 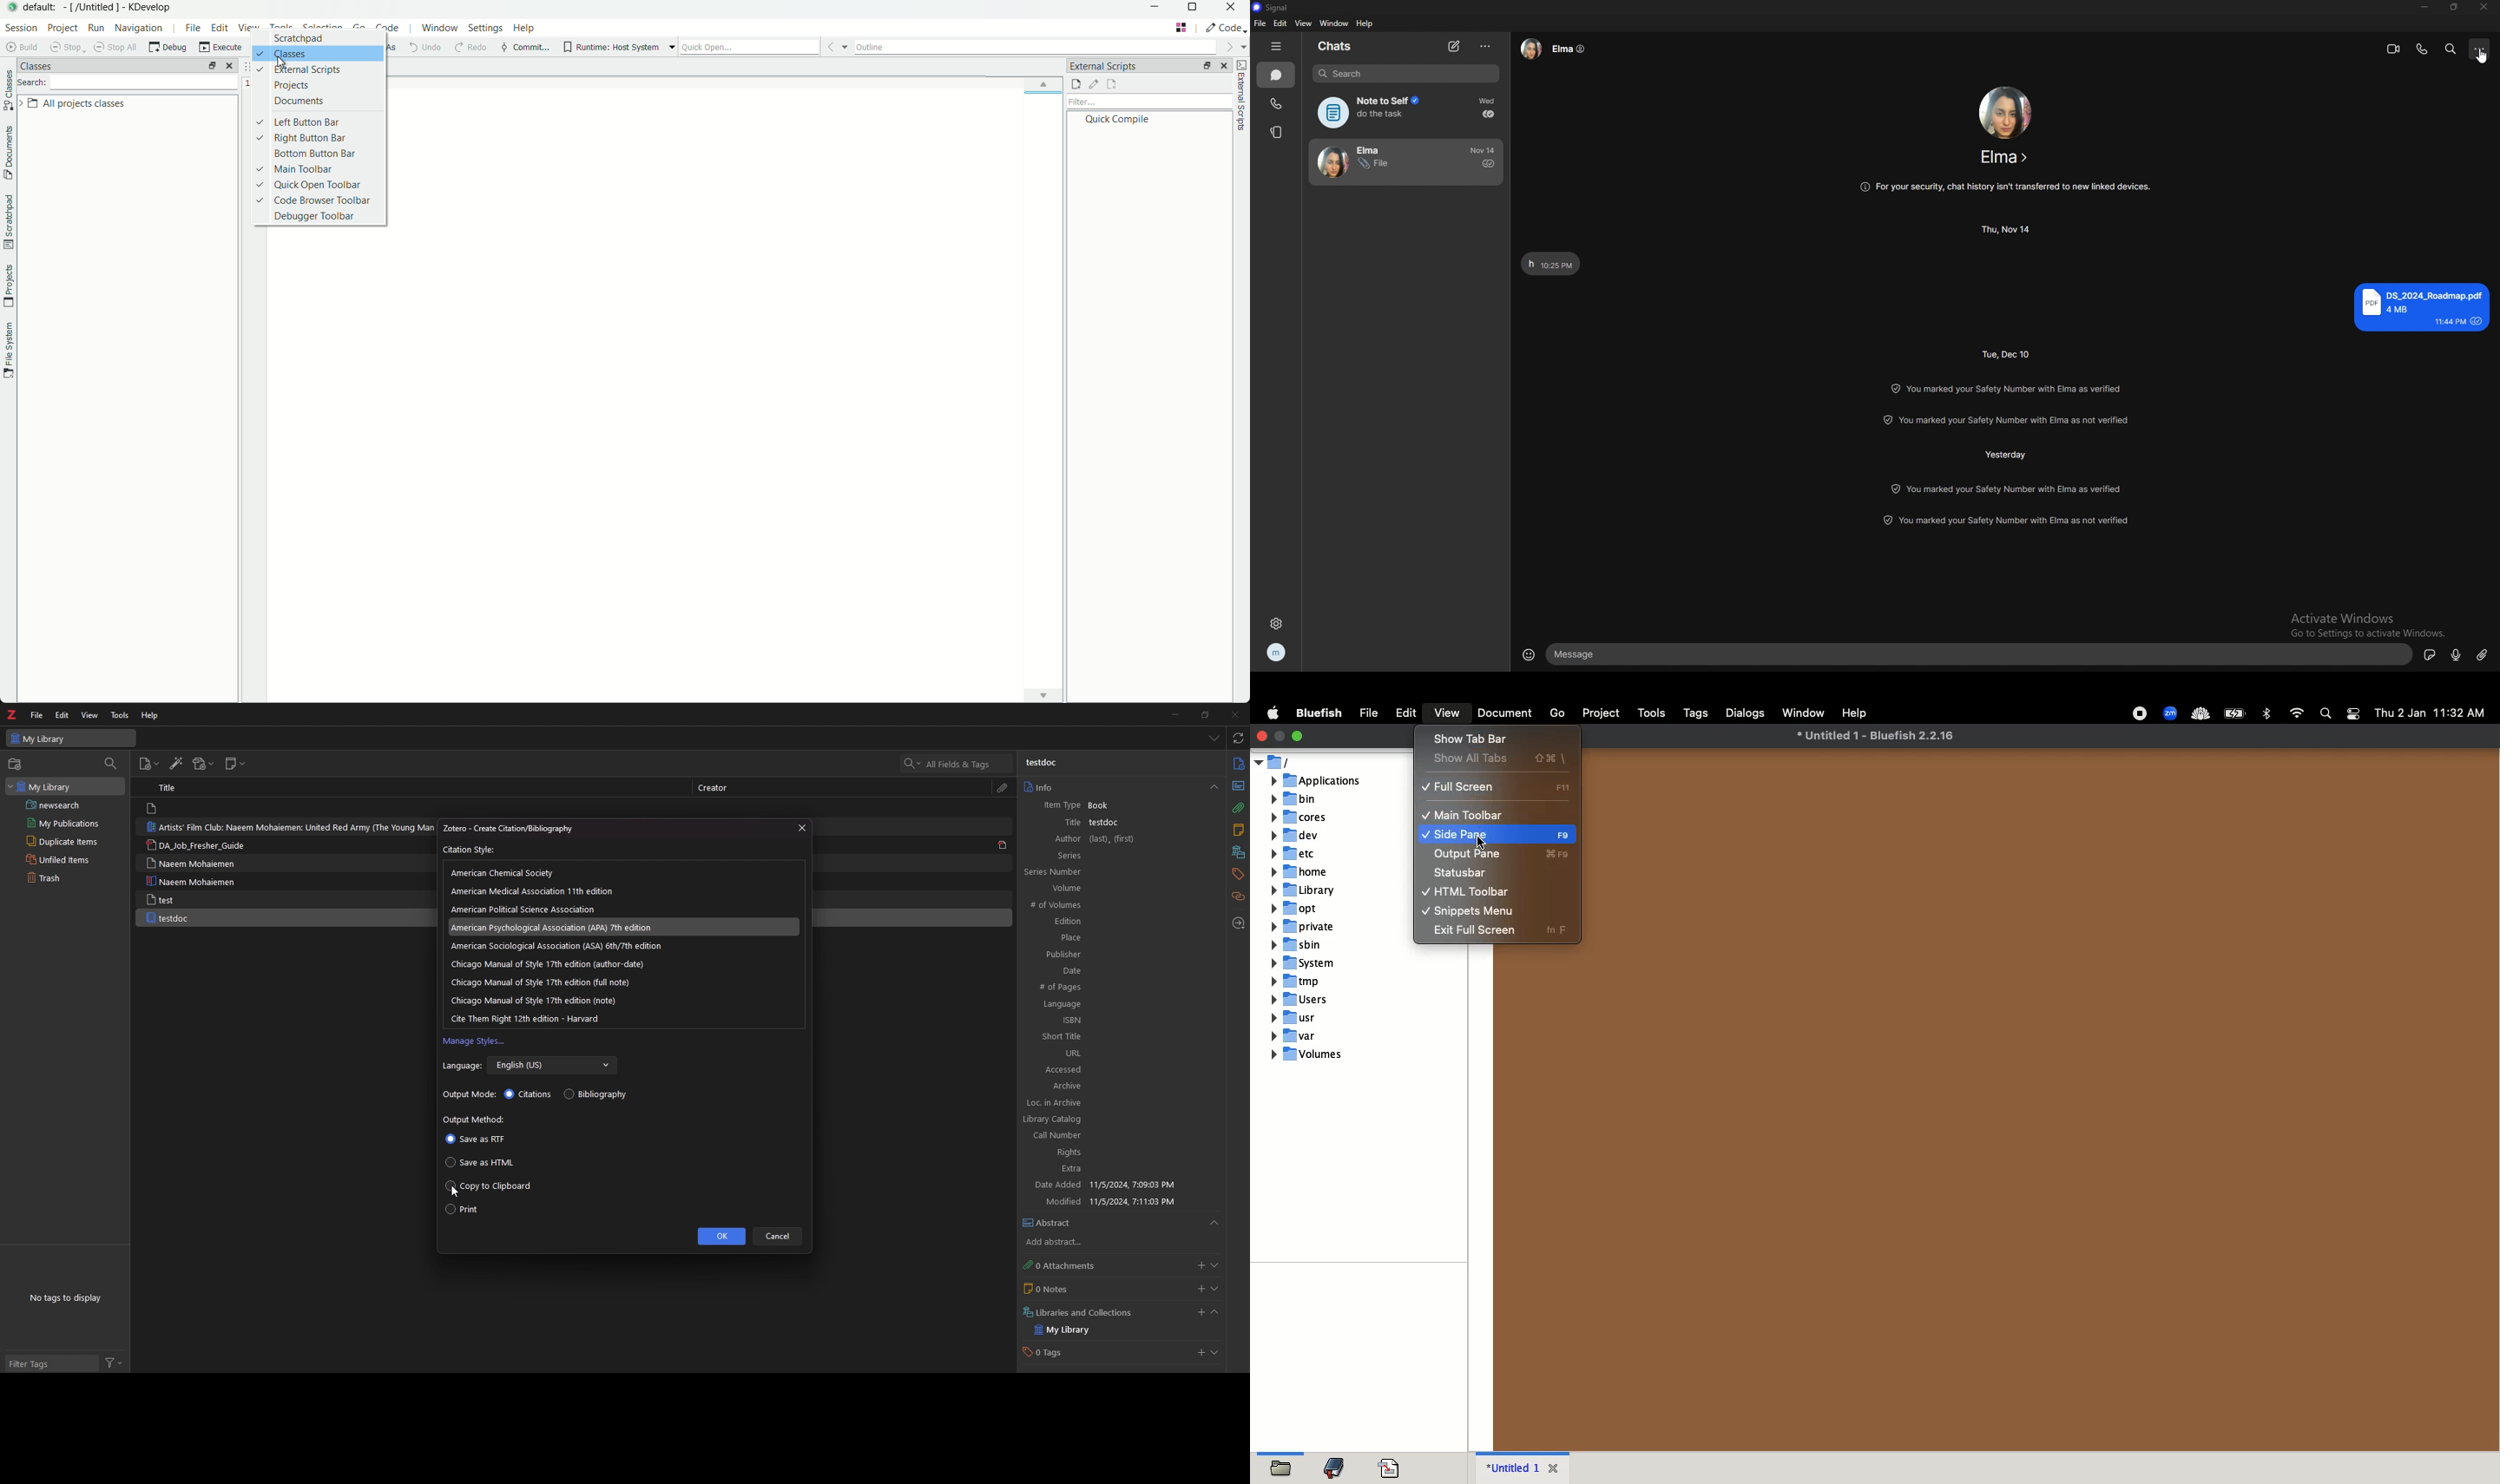 I want to click on signal, so click(x=1277, y=7).